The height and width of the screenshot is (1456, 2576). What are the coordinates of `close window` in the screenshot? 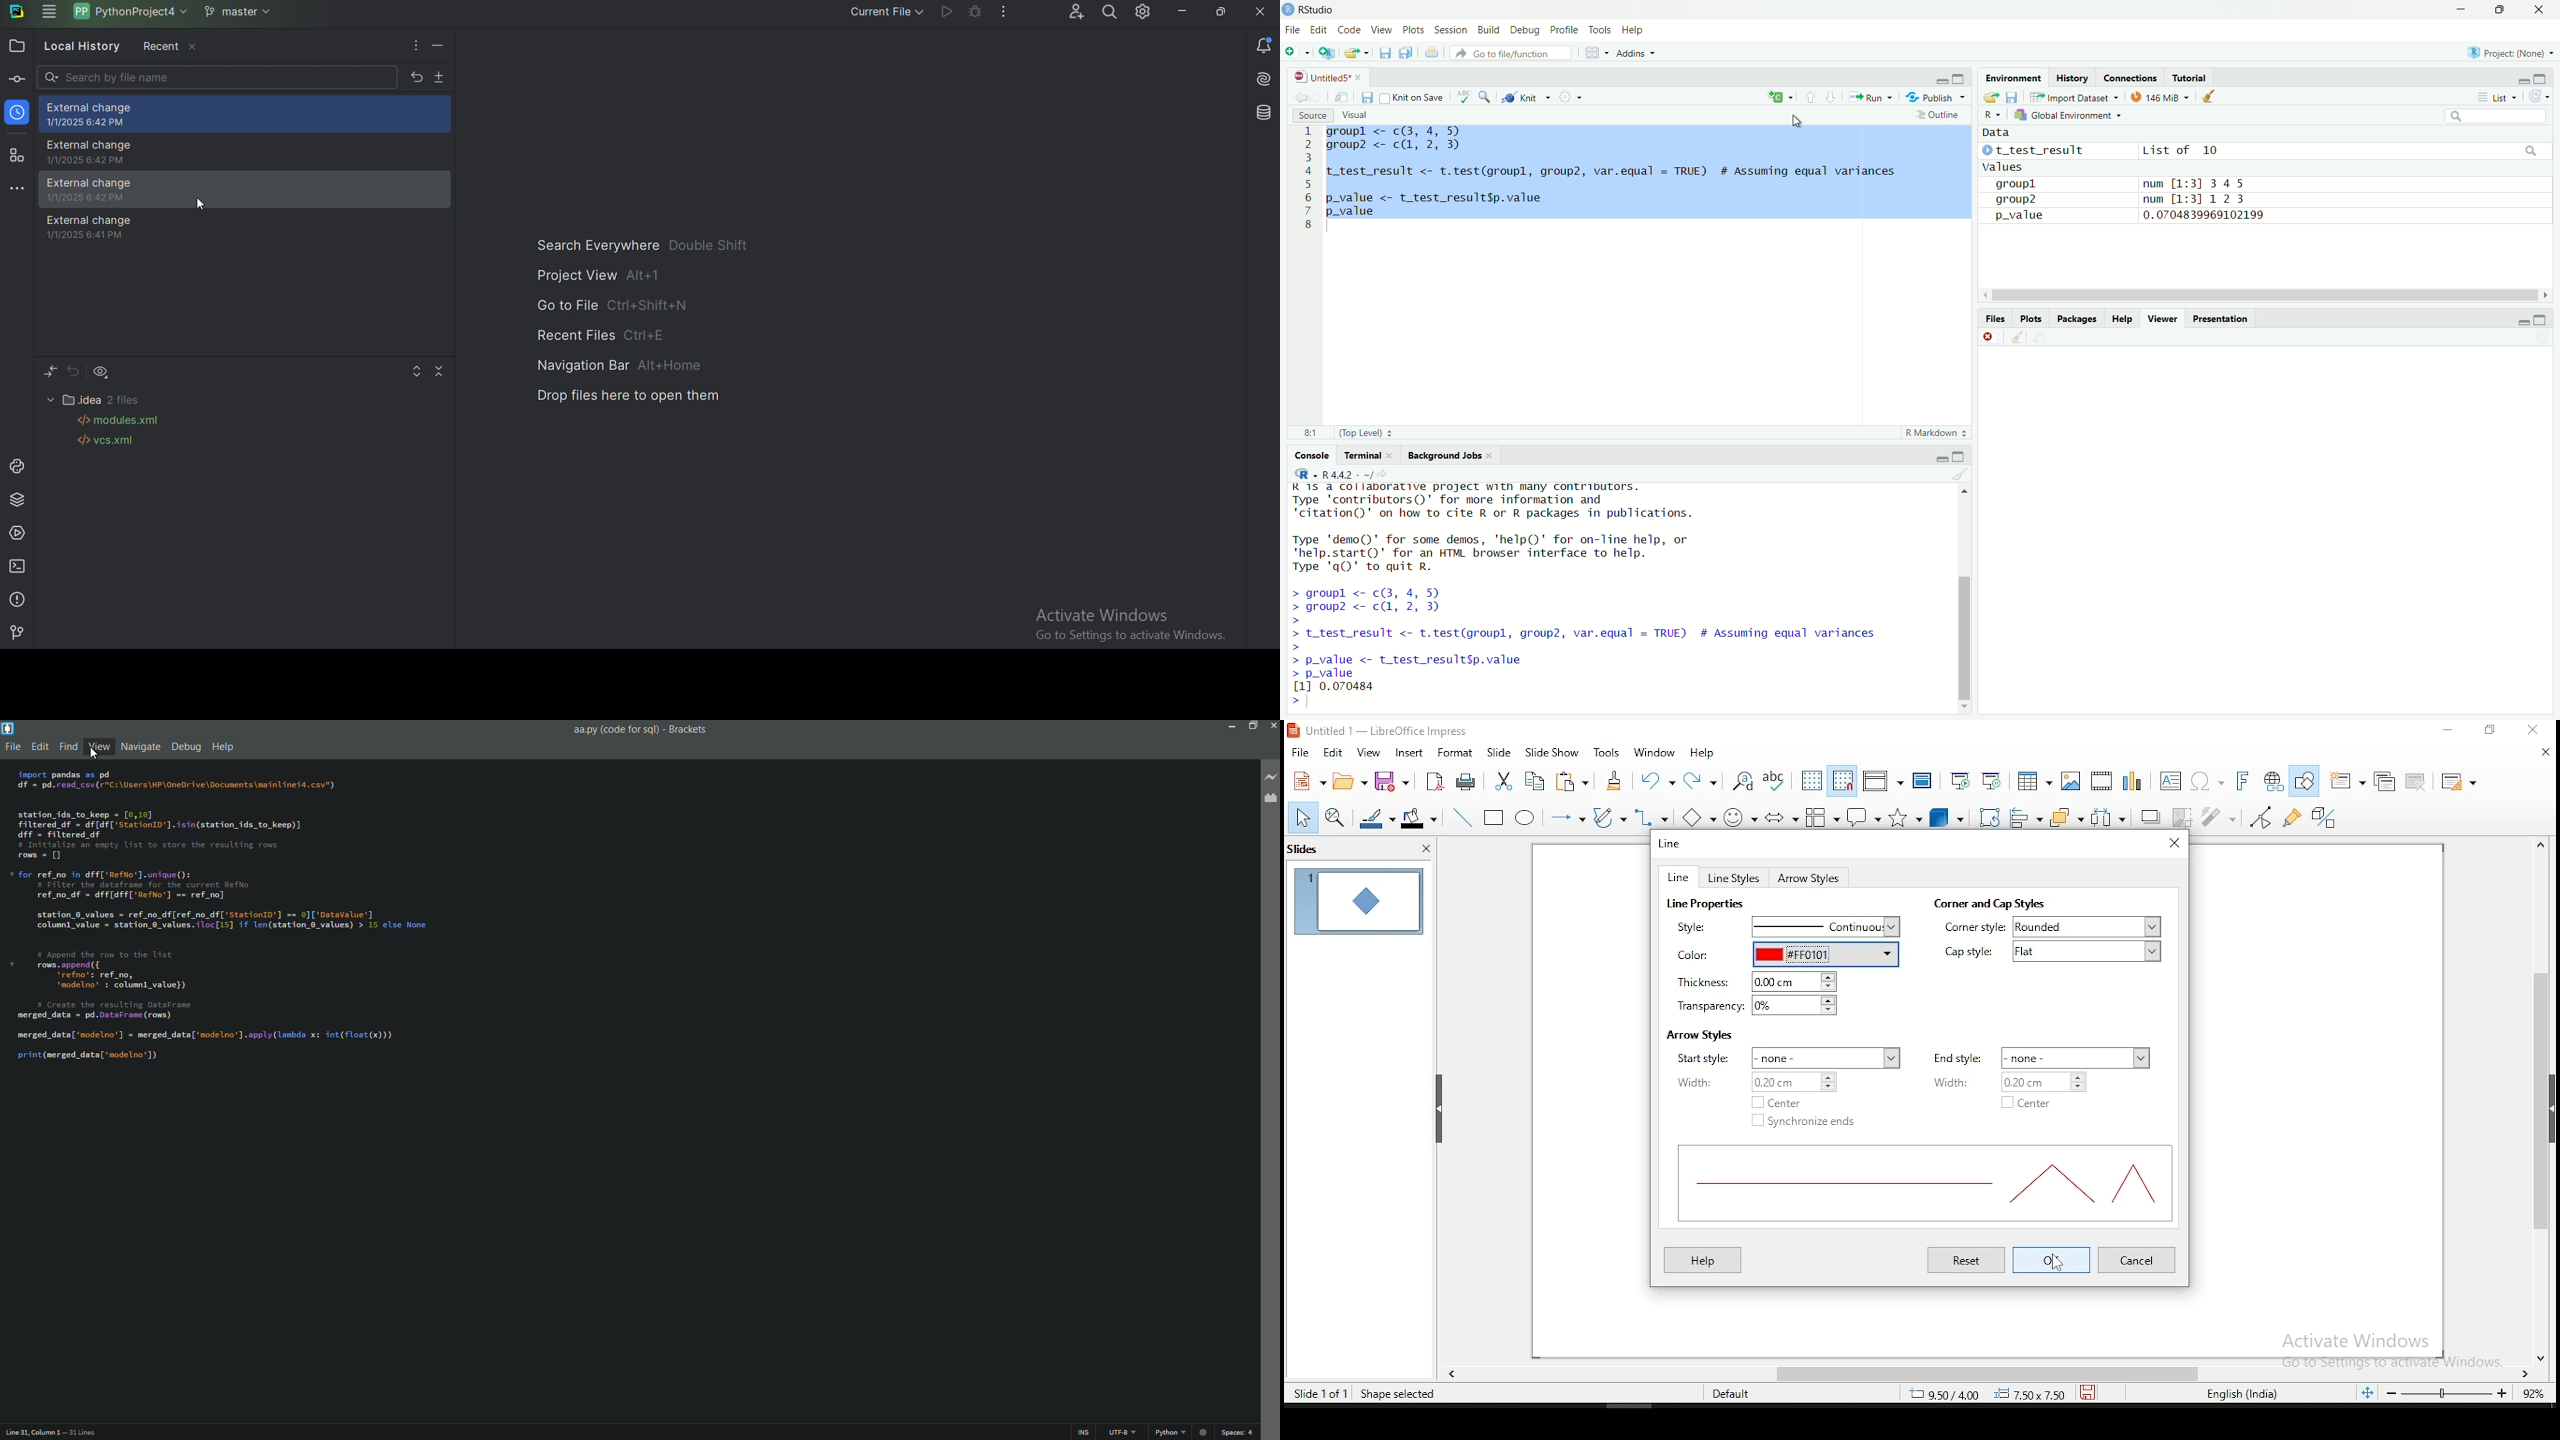 It's located at (2175, 843).